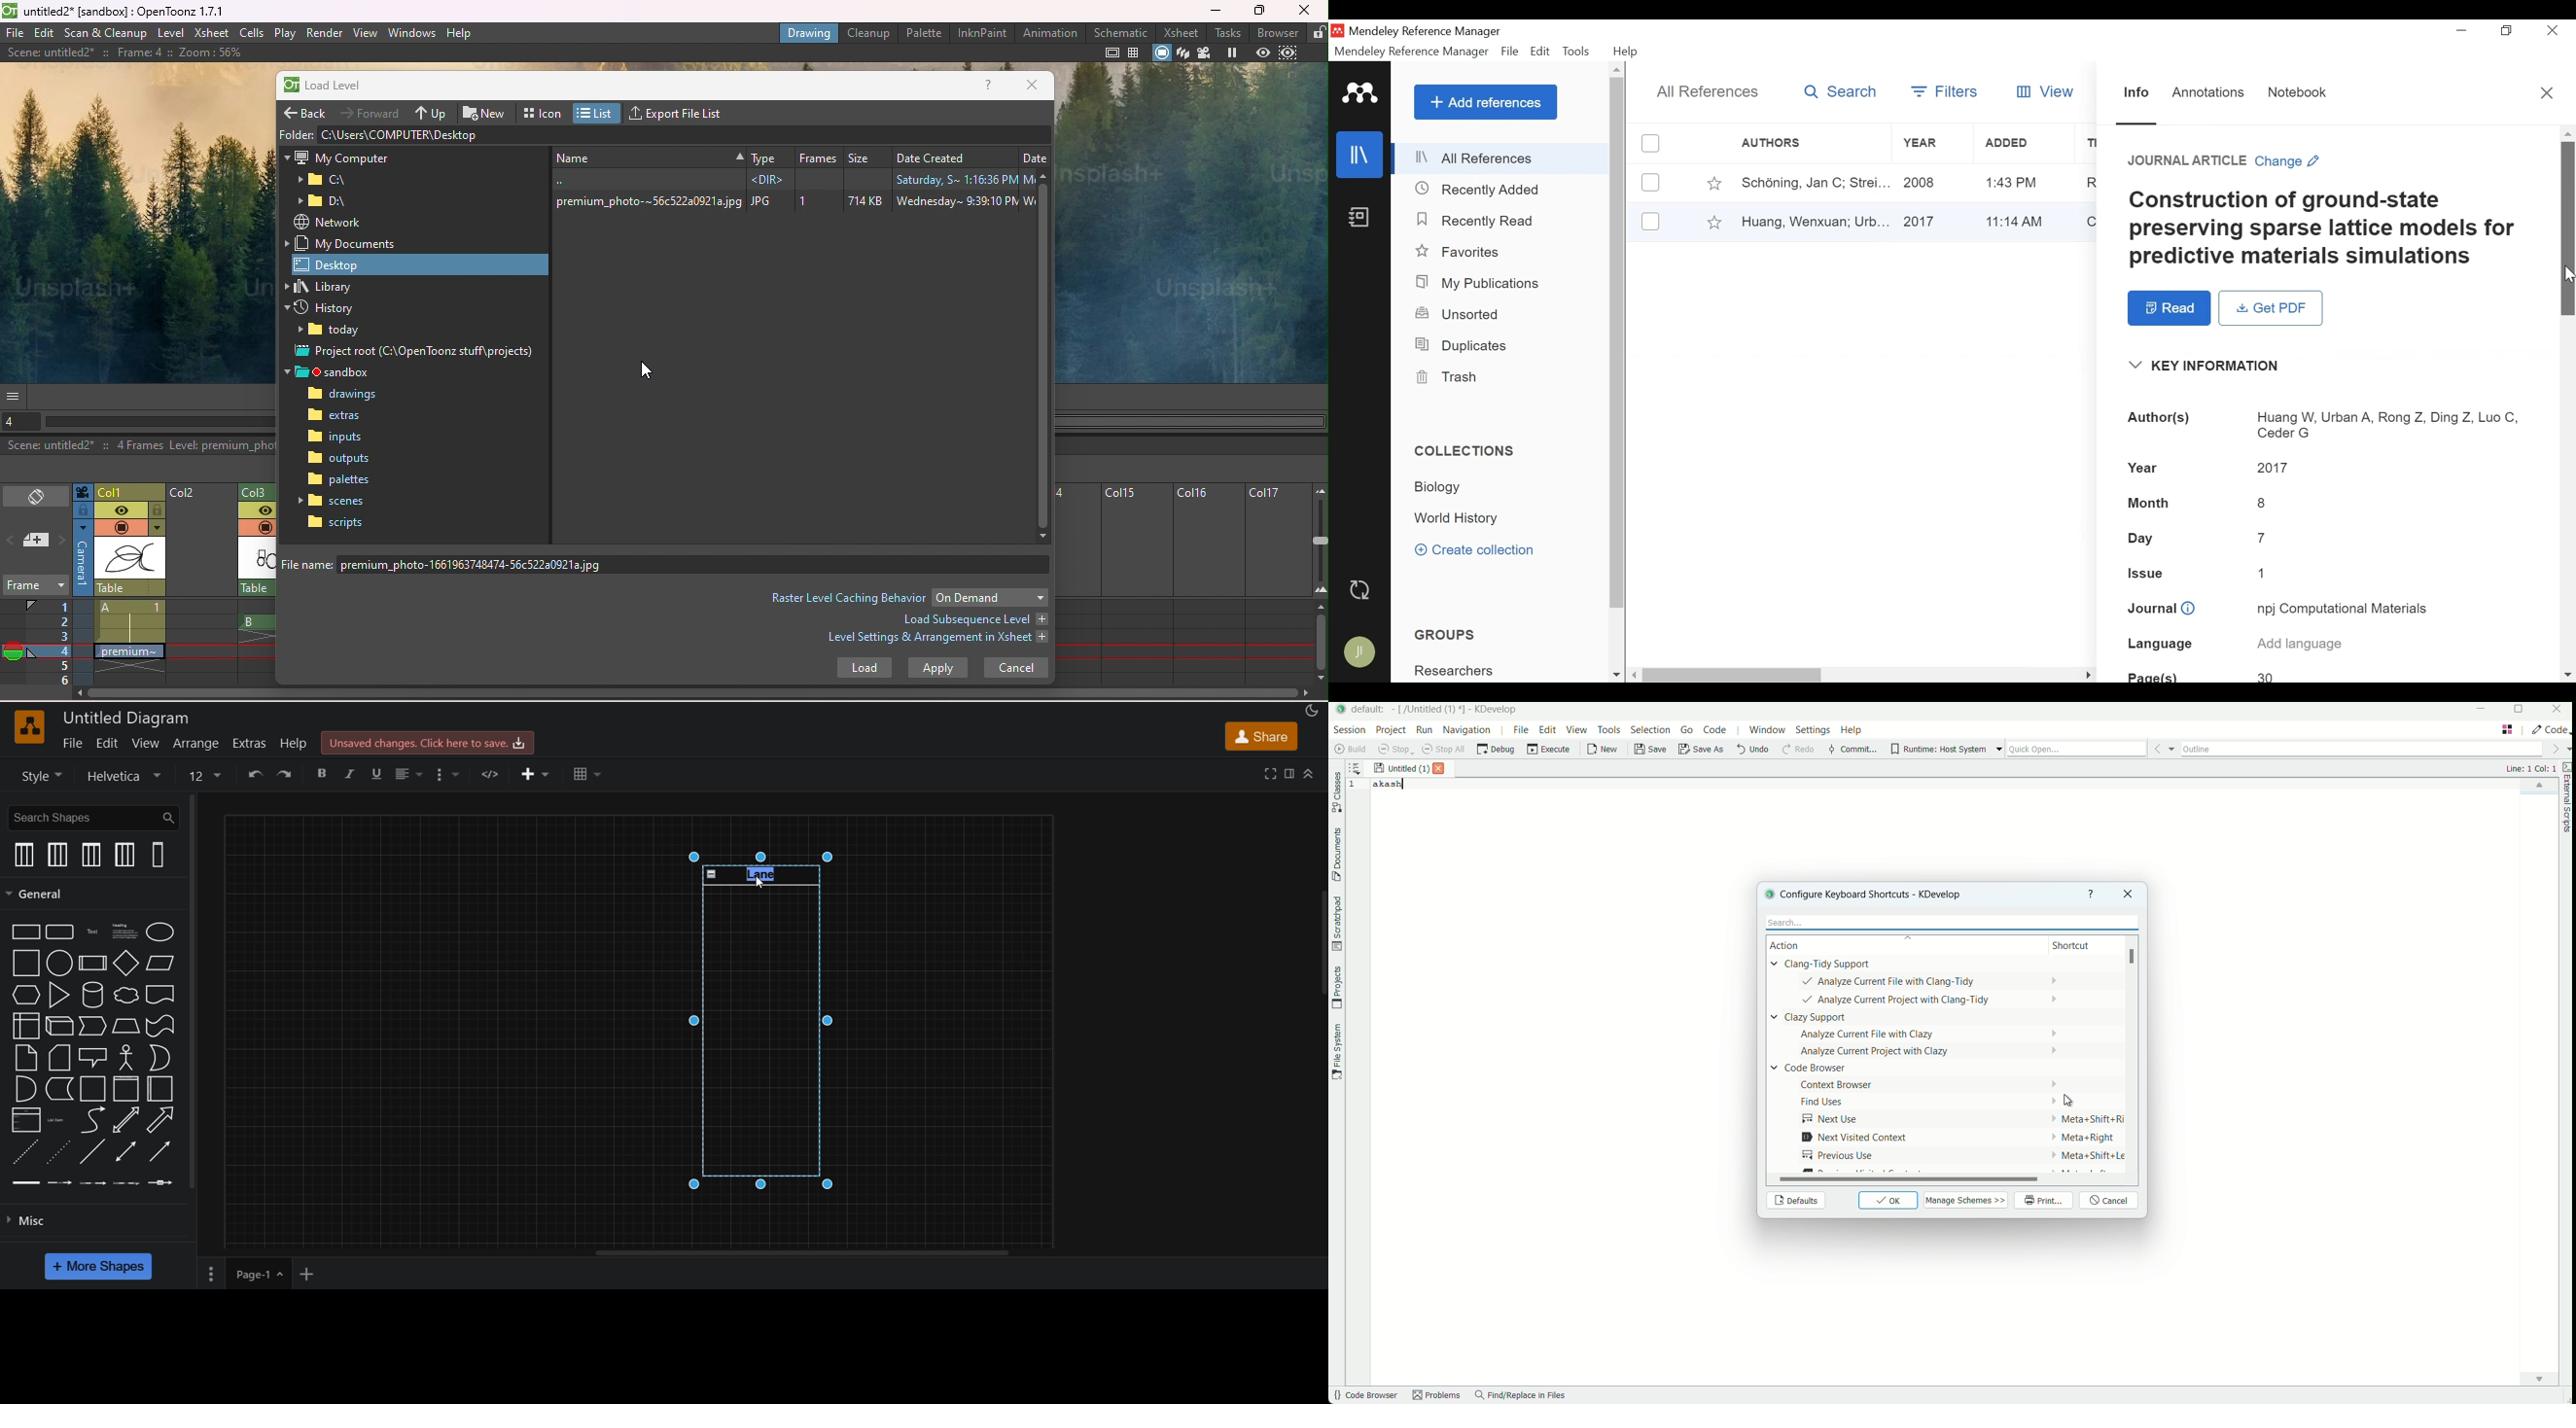 Image resolution: width=2576 pixels, height=1428 pixels. What do you see at coordinates (2567, 133) in the screenshot?
I see `Scroll up` at bounding box center [2567, 133].